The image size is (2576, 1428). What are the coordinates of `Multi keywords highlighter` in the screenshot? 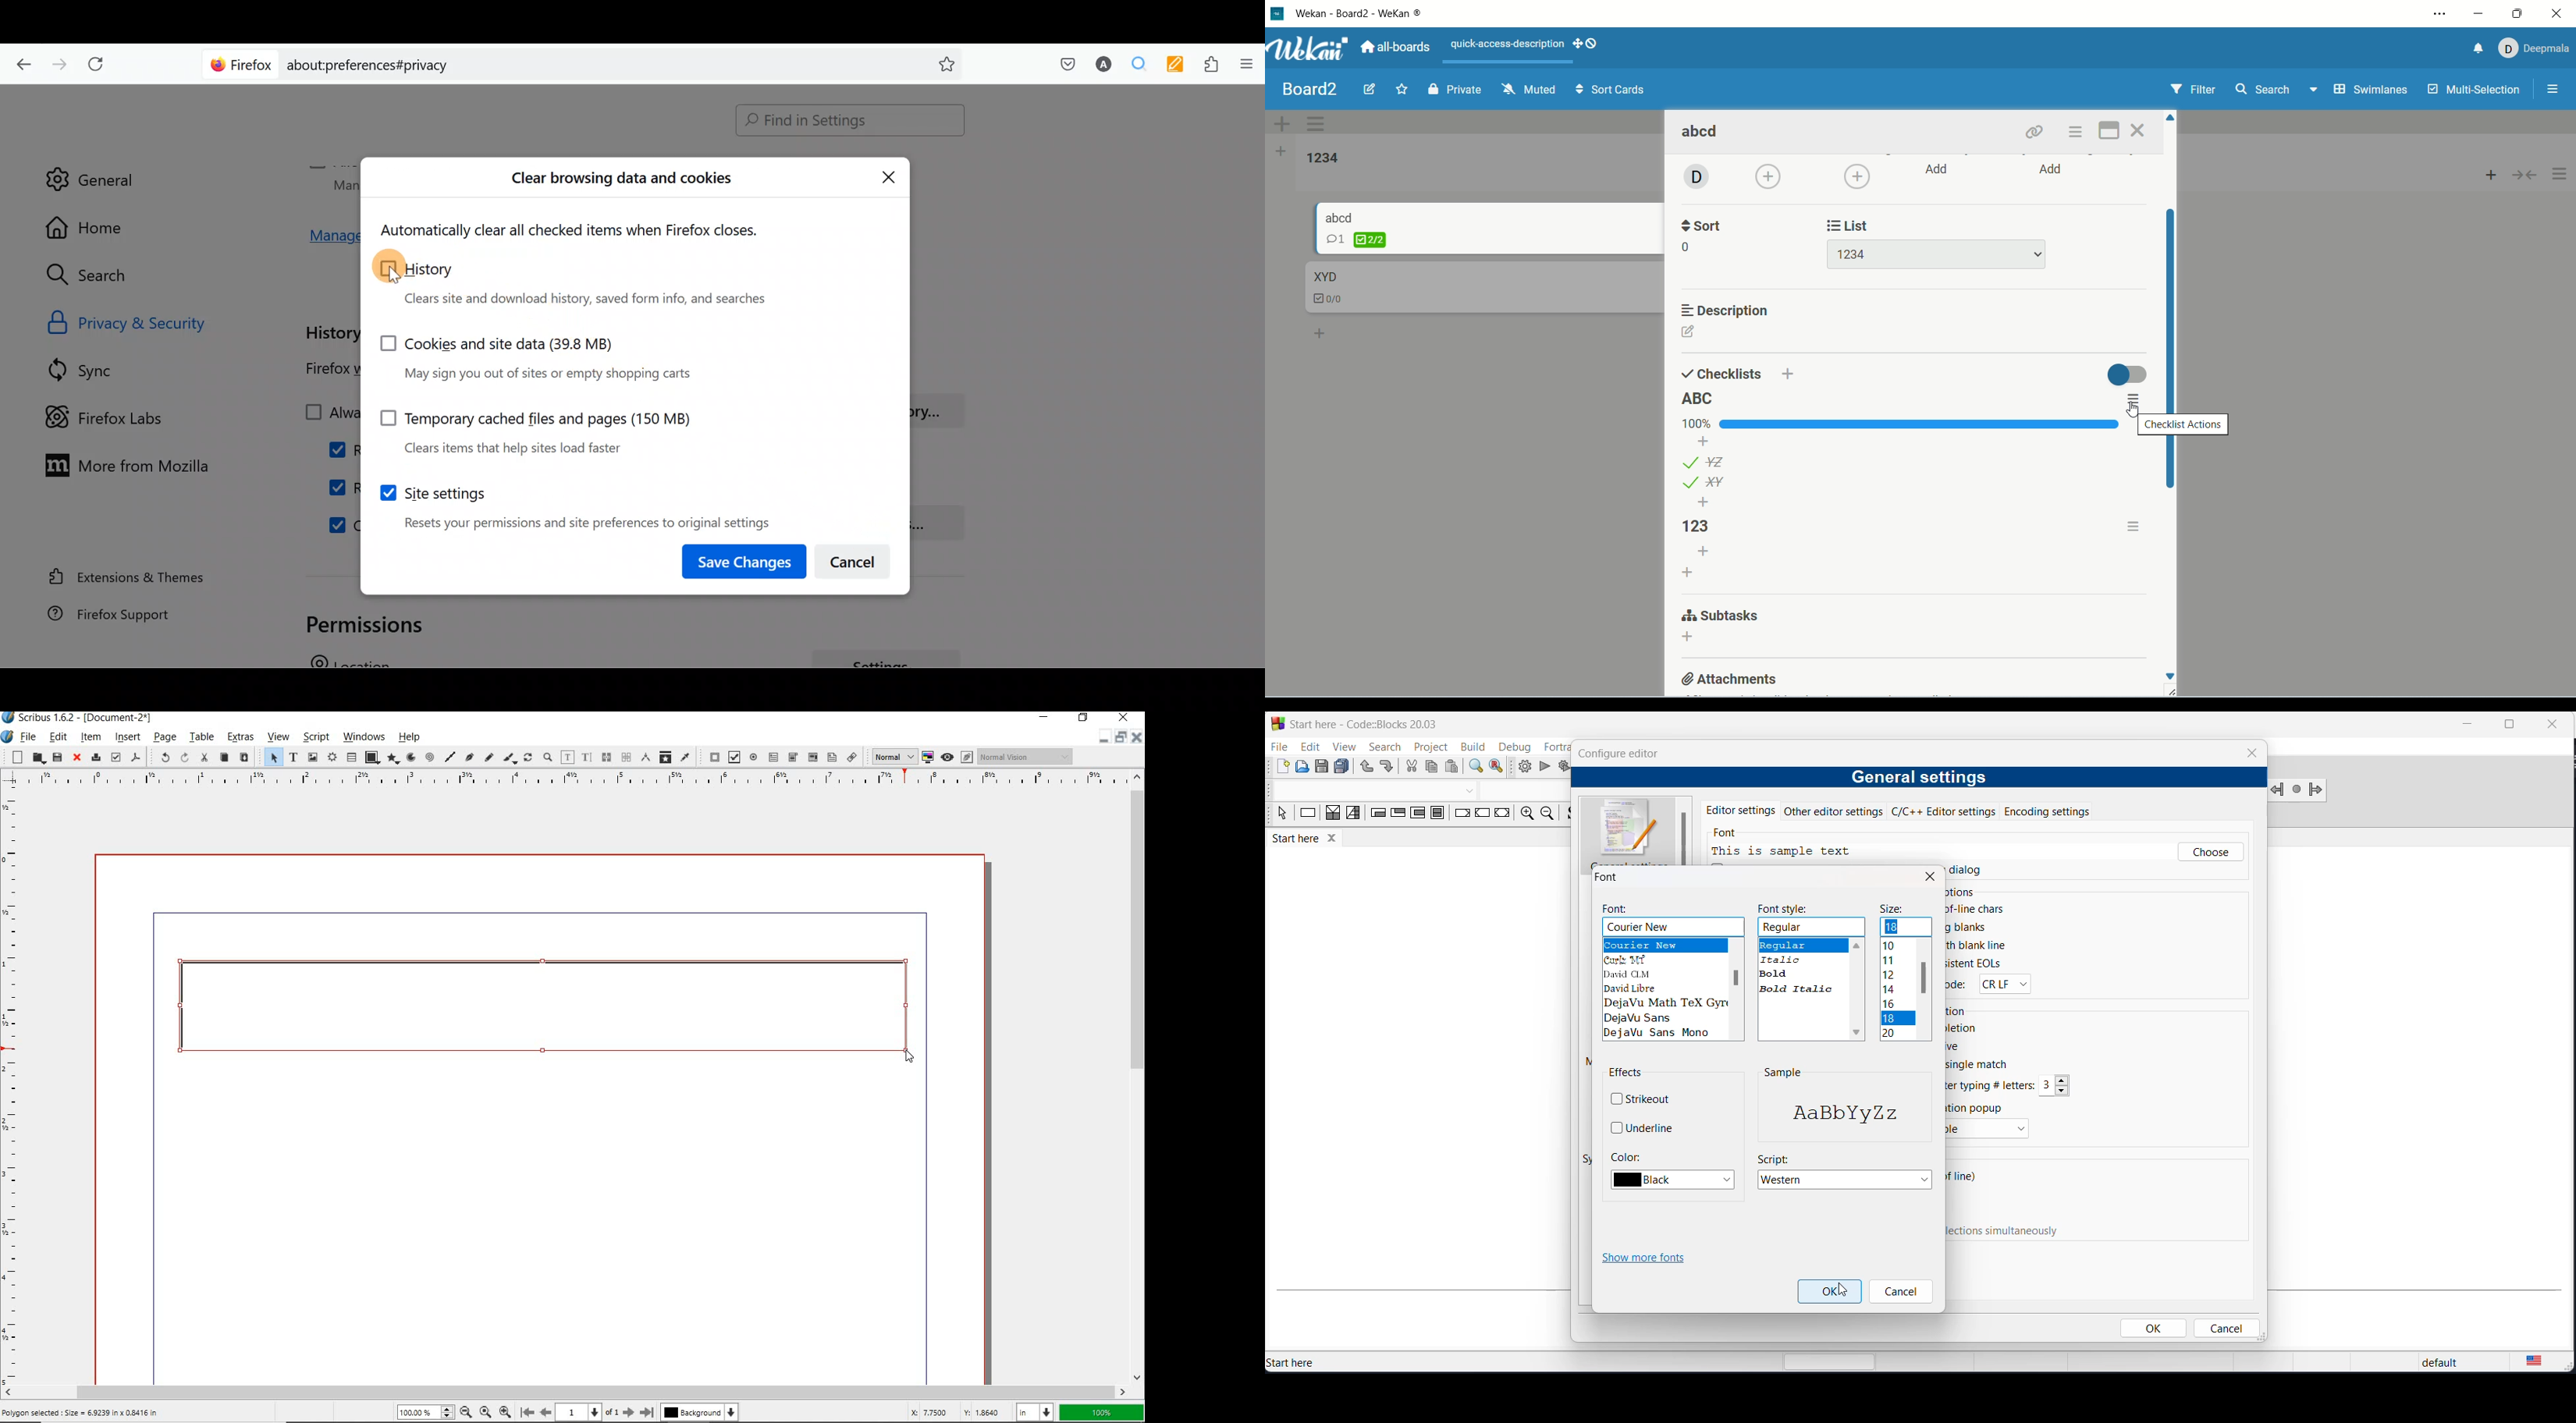 It's located at (1172, 66).